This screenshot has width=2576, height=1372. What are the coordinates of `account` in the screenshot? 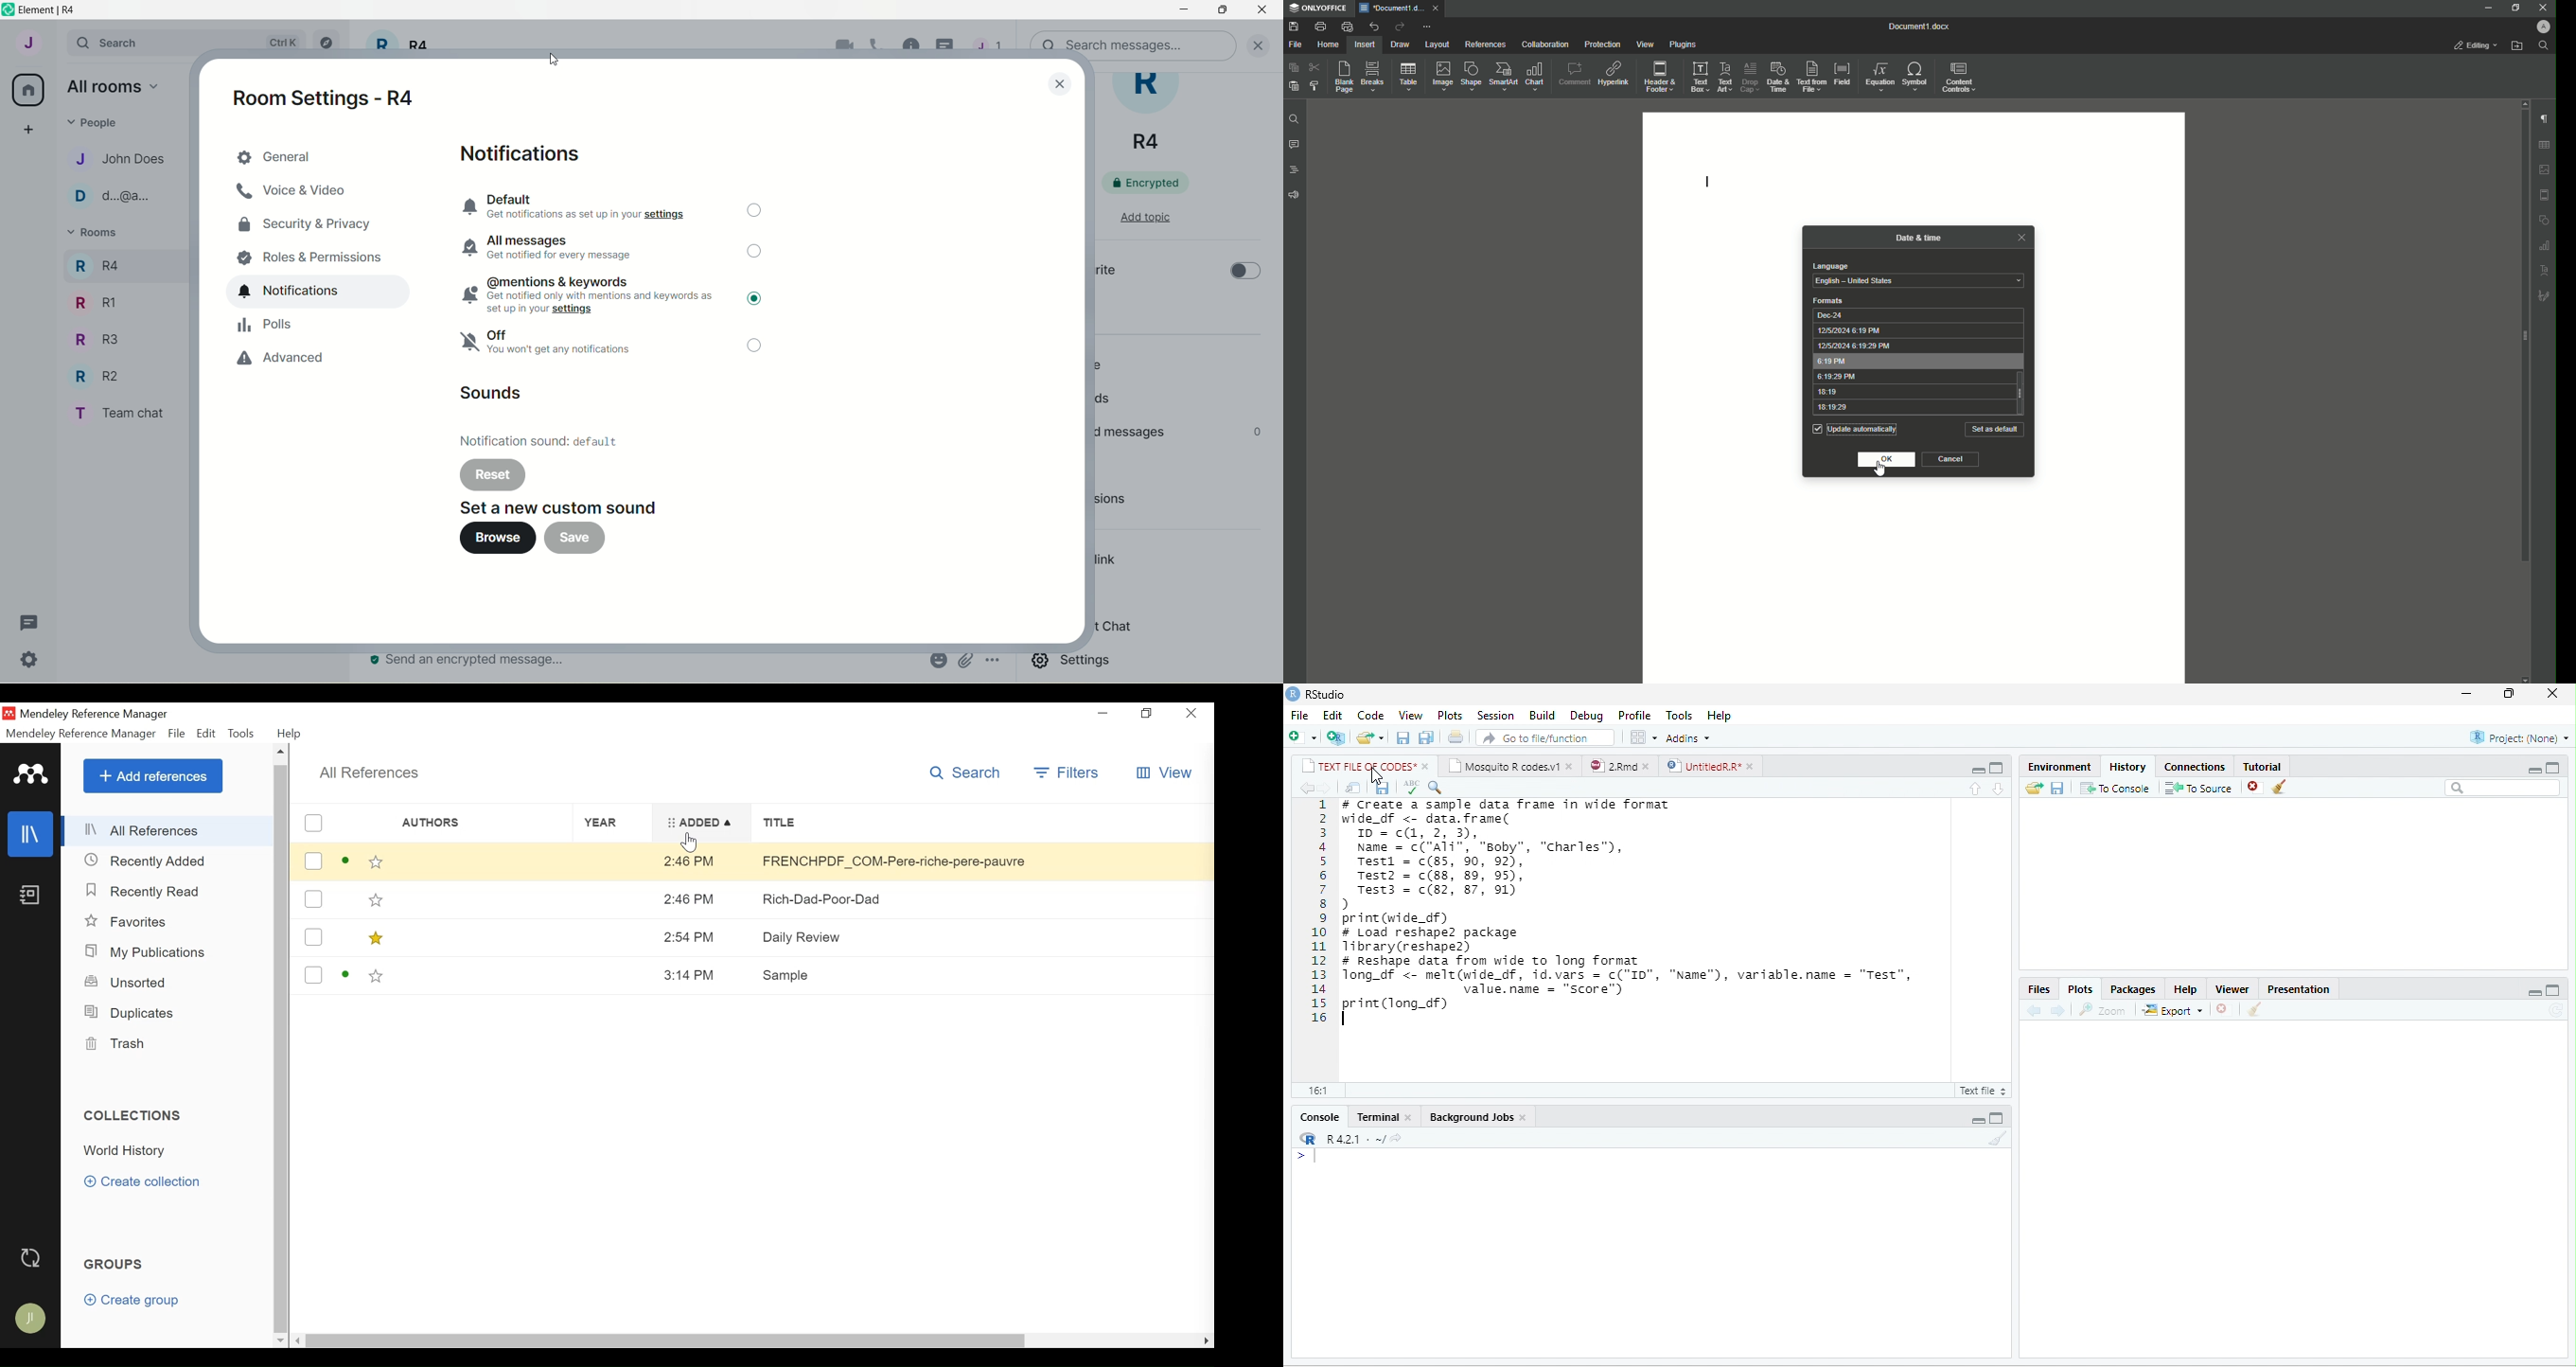 It's located at (27, 42).